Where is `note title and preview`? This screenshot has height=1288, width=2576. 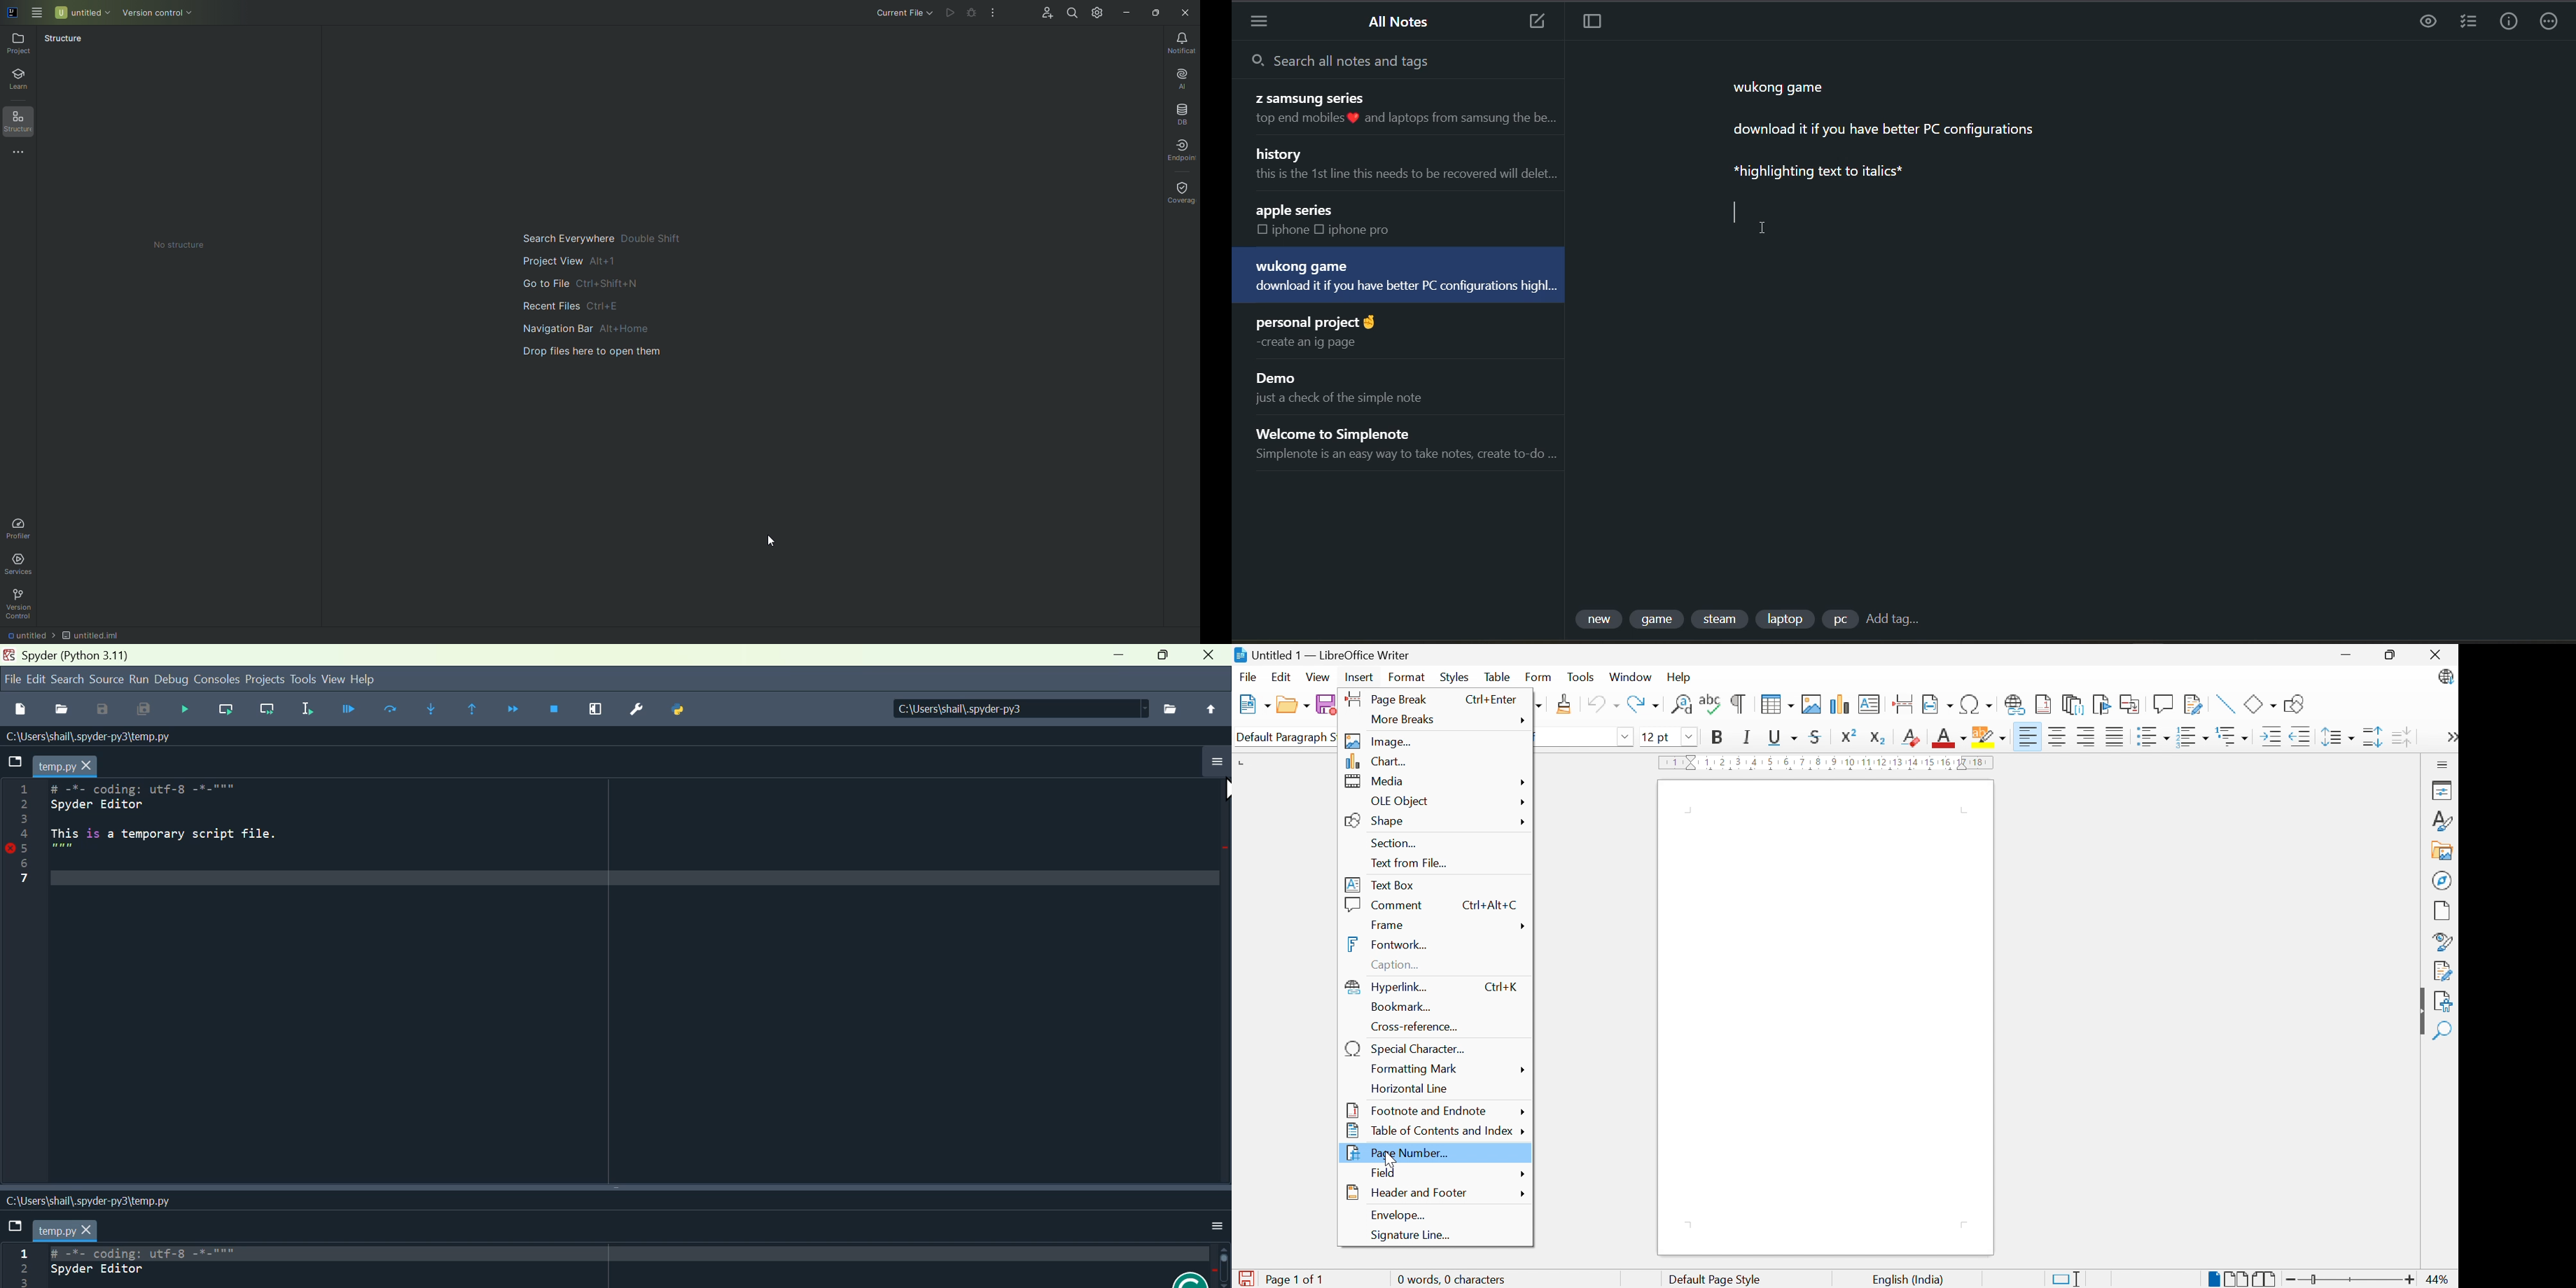
note title and preview is located at coordinates (1337, 219).